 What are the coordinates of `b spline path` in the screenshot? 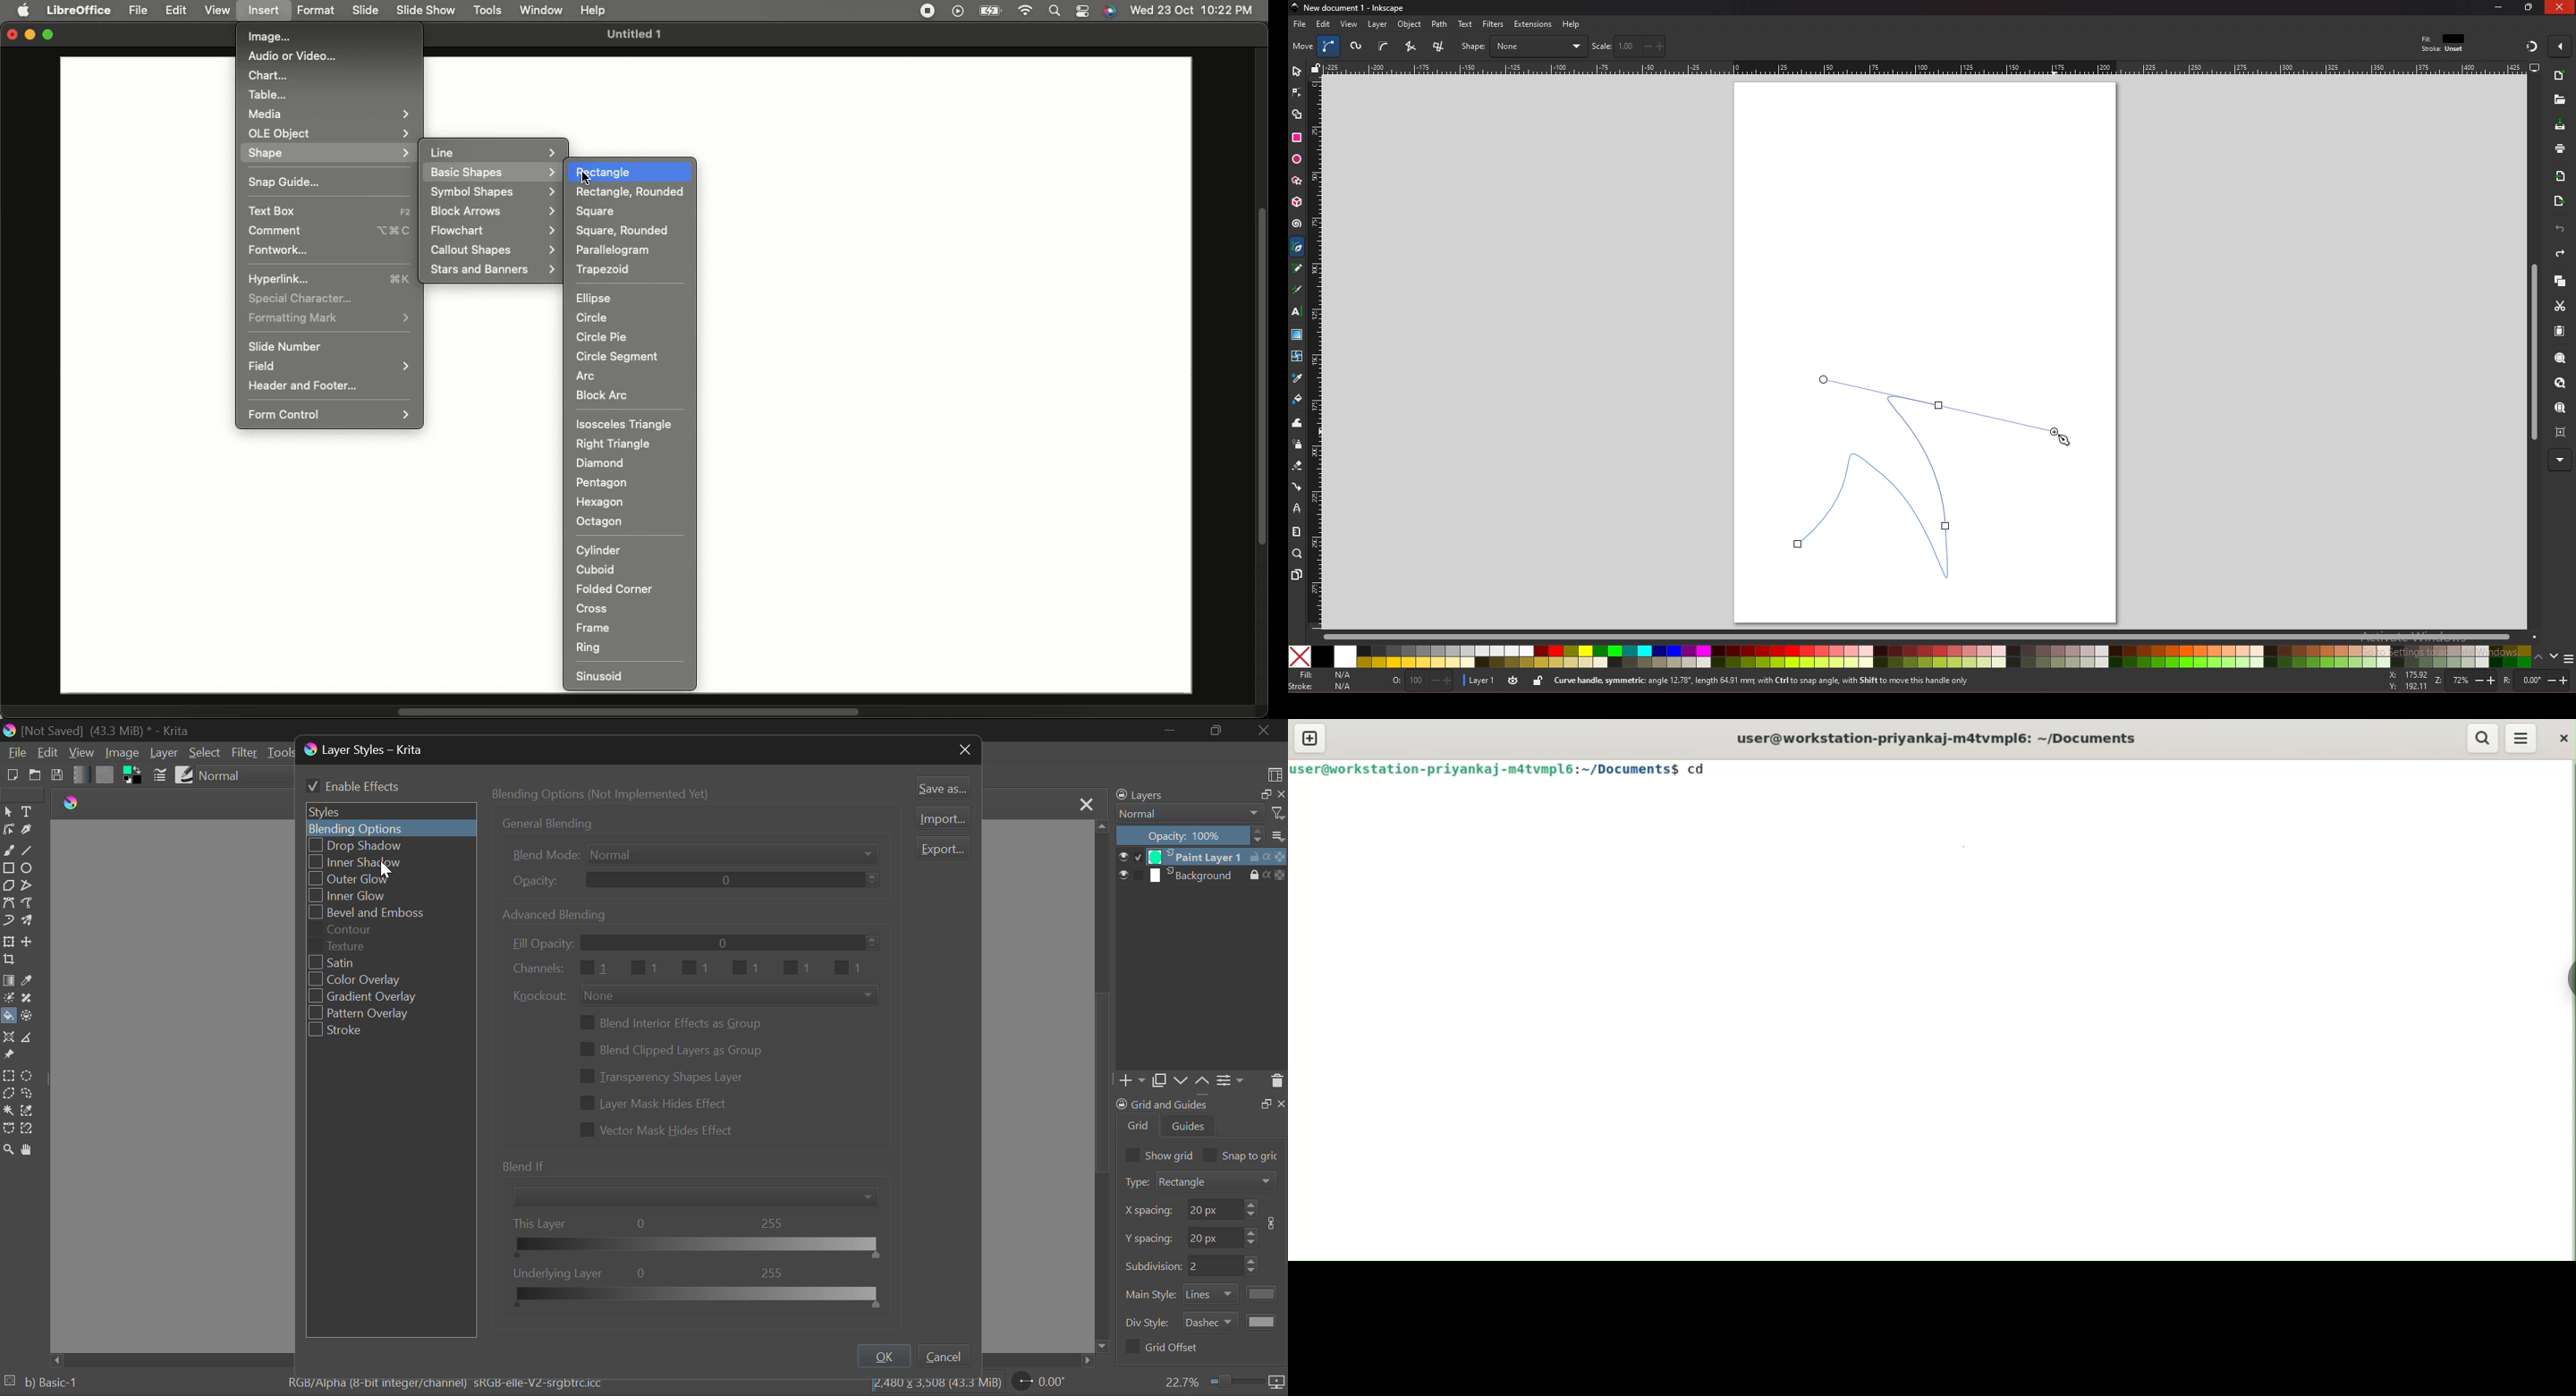 It's located at (1383, 46).